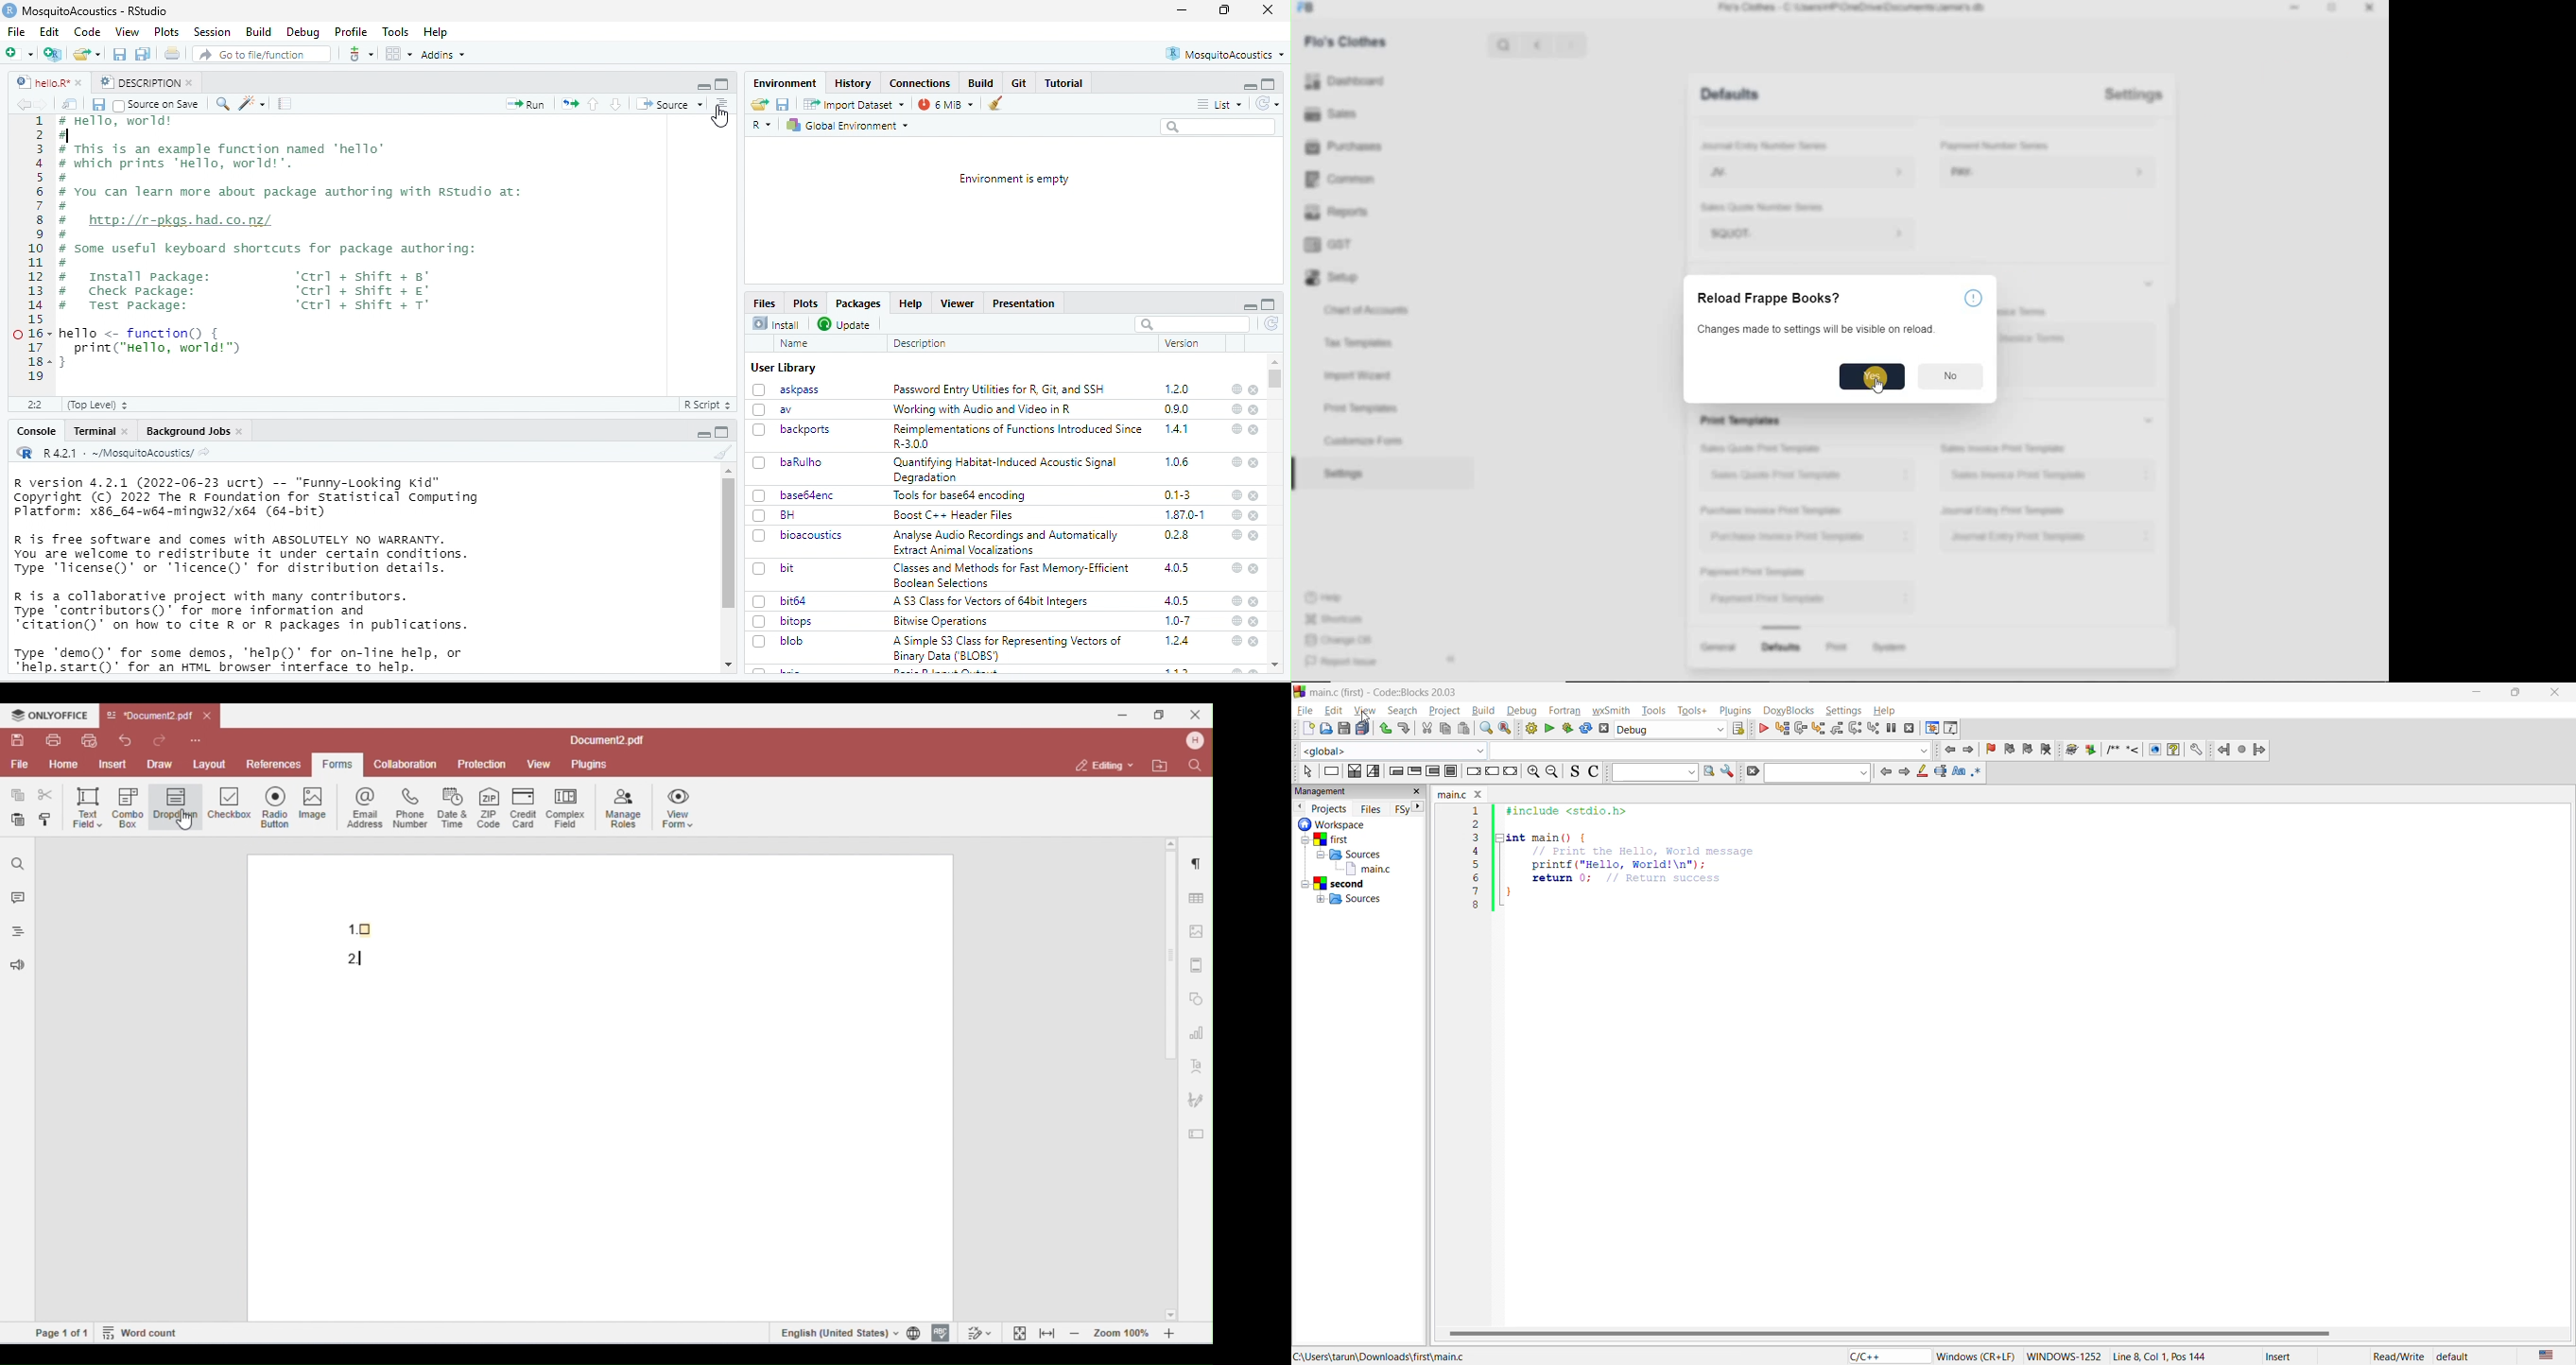 This screenshot has height=1372, width=2576. I want to click on minimize, so click(1182, 9).